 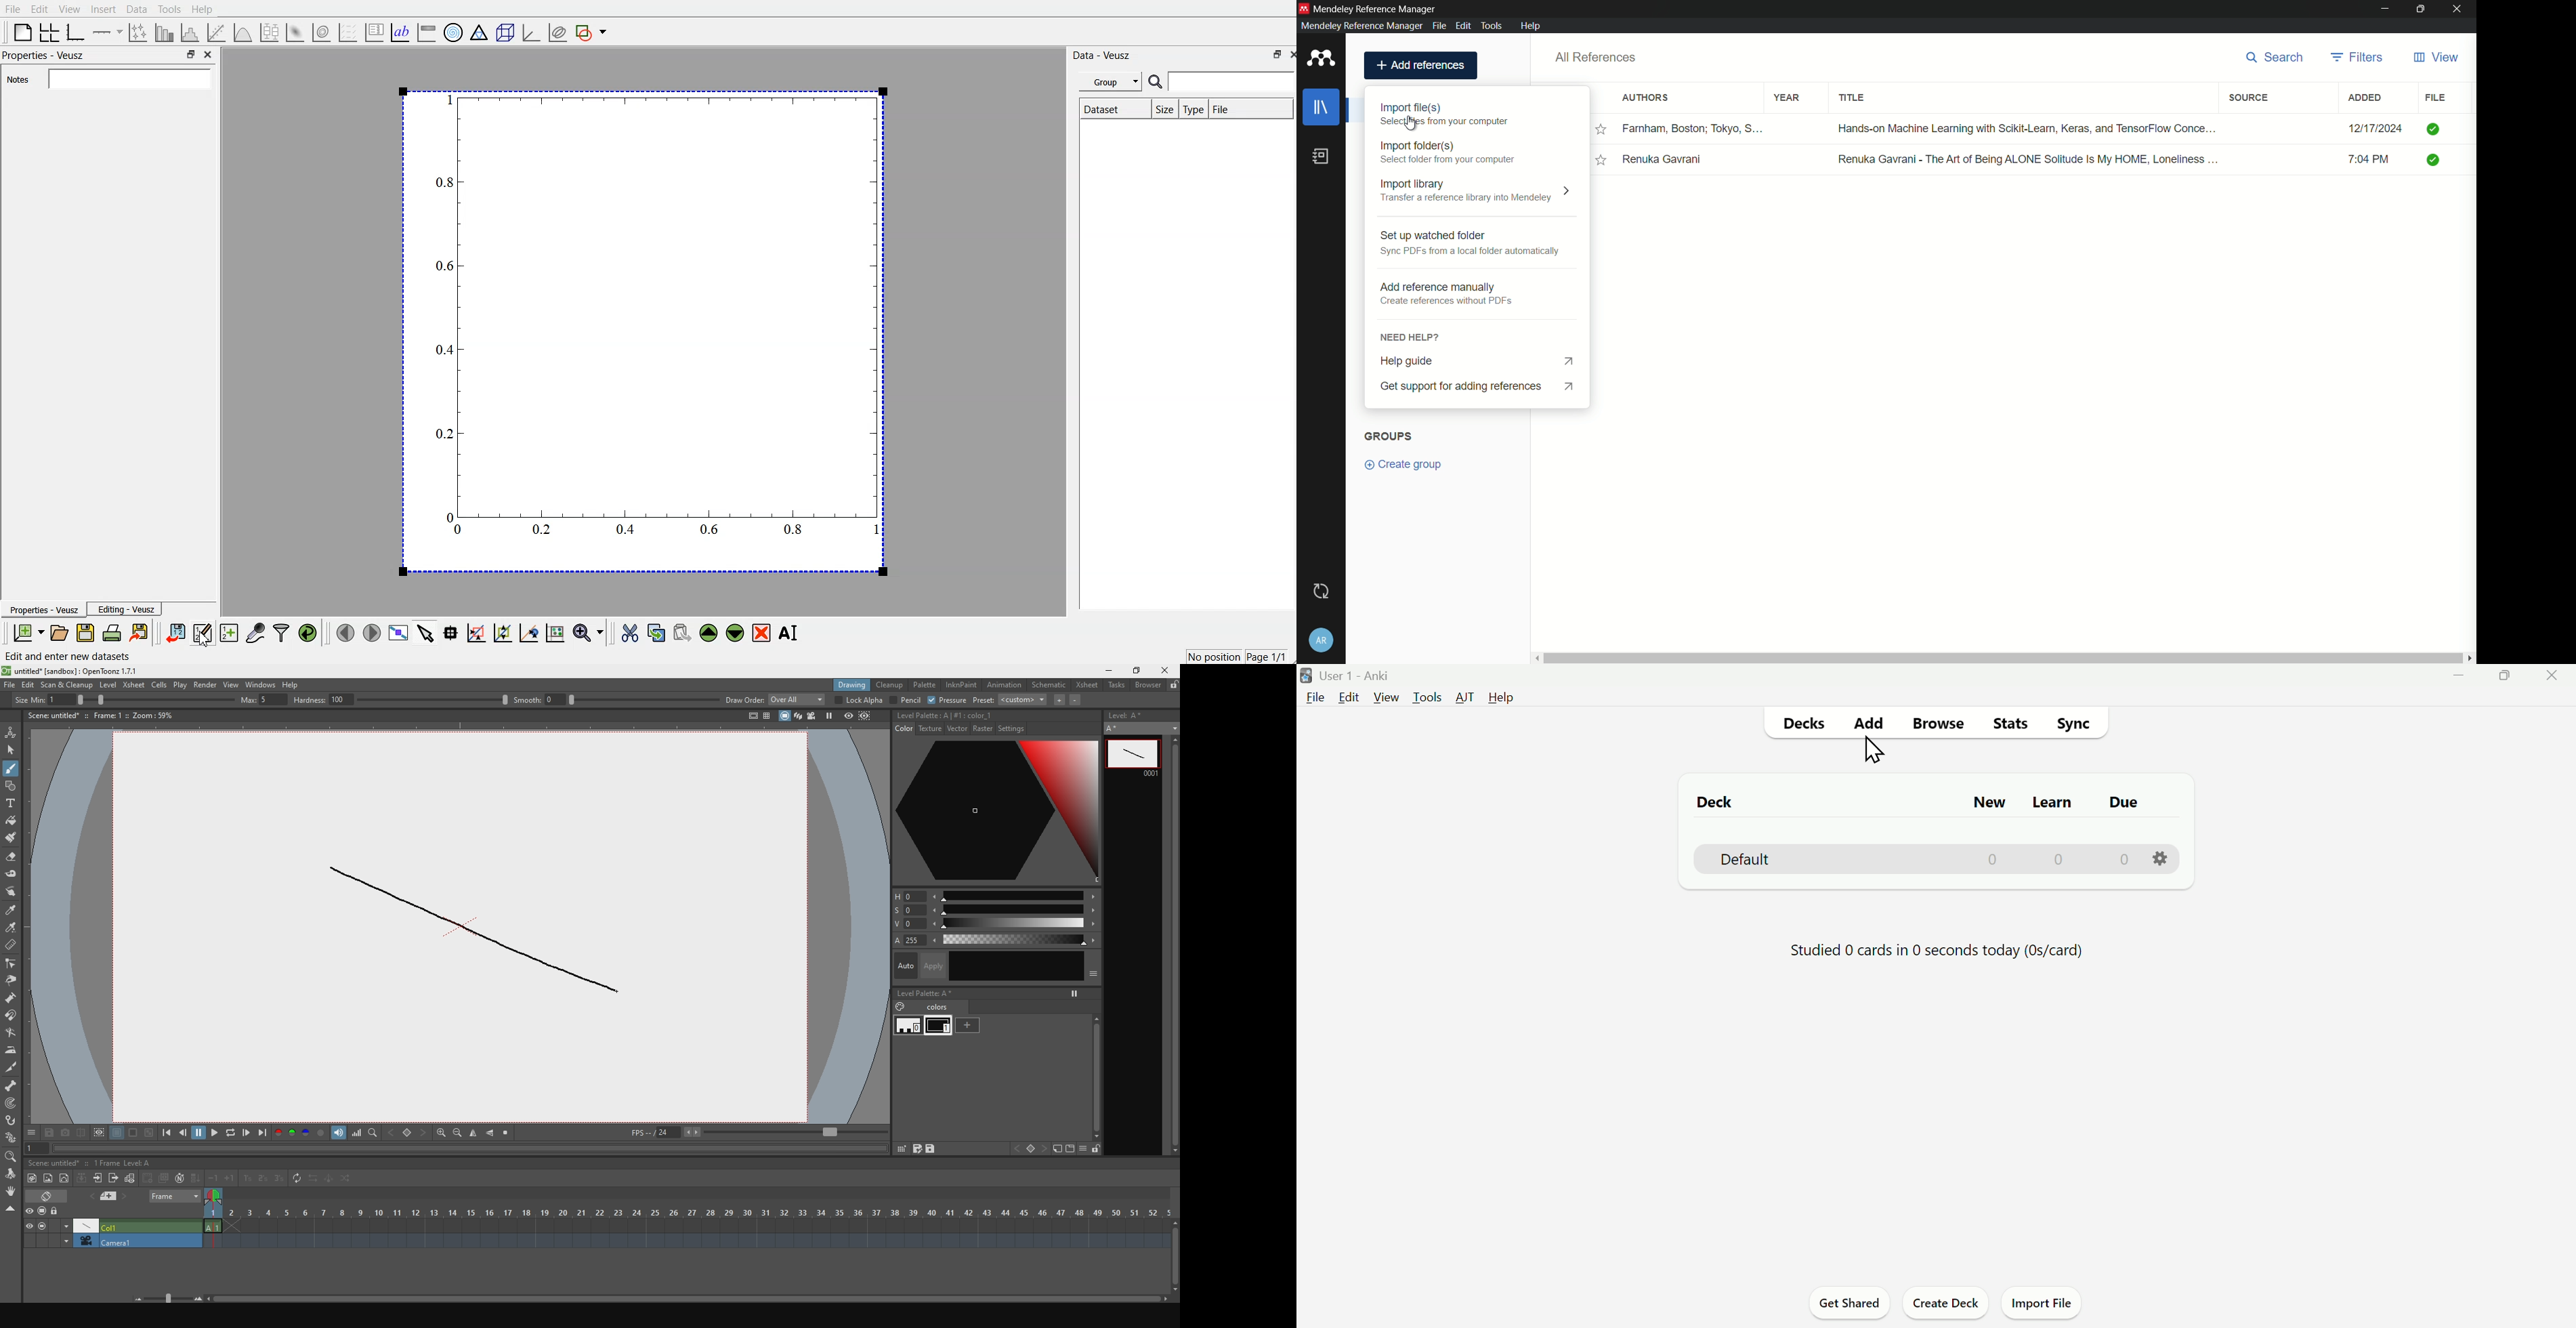 What do you see at coordinates (1875, 751) in the screenshot?
I see `cursor on Add` at bounding box center [1875, 751].